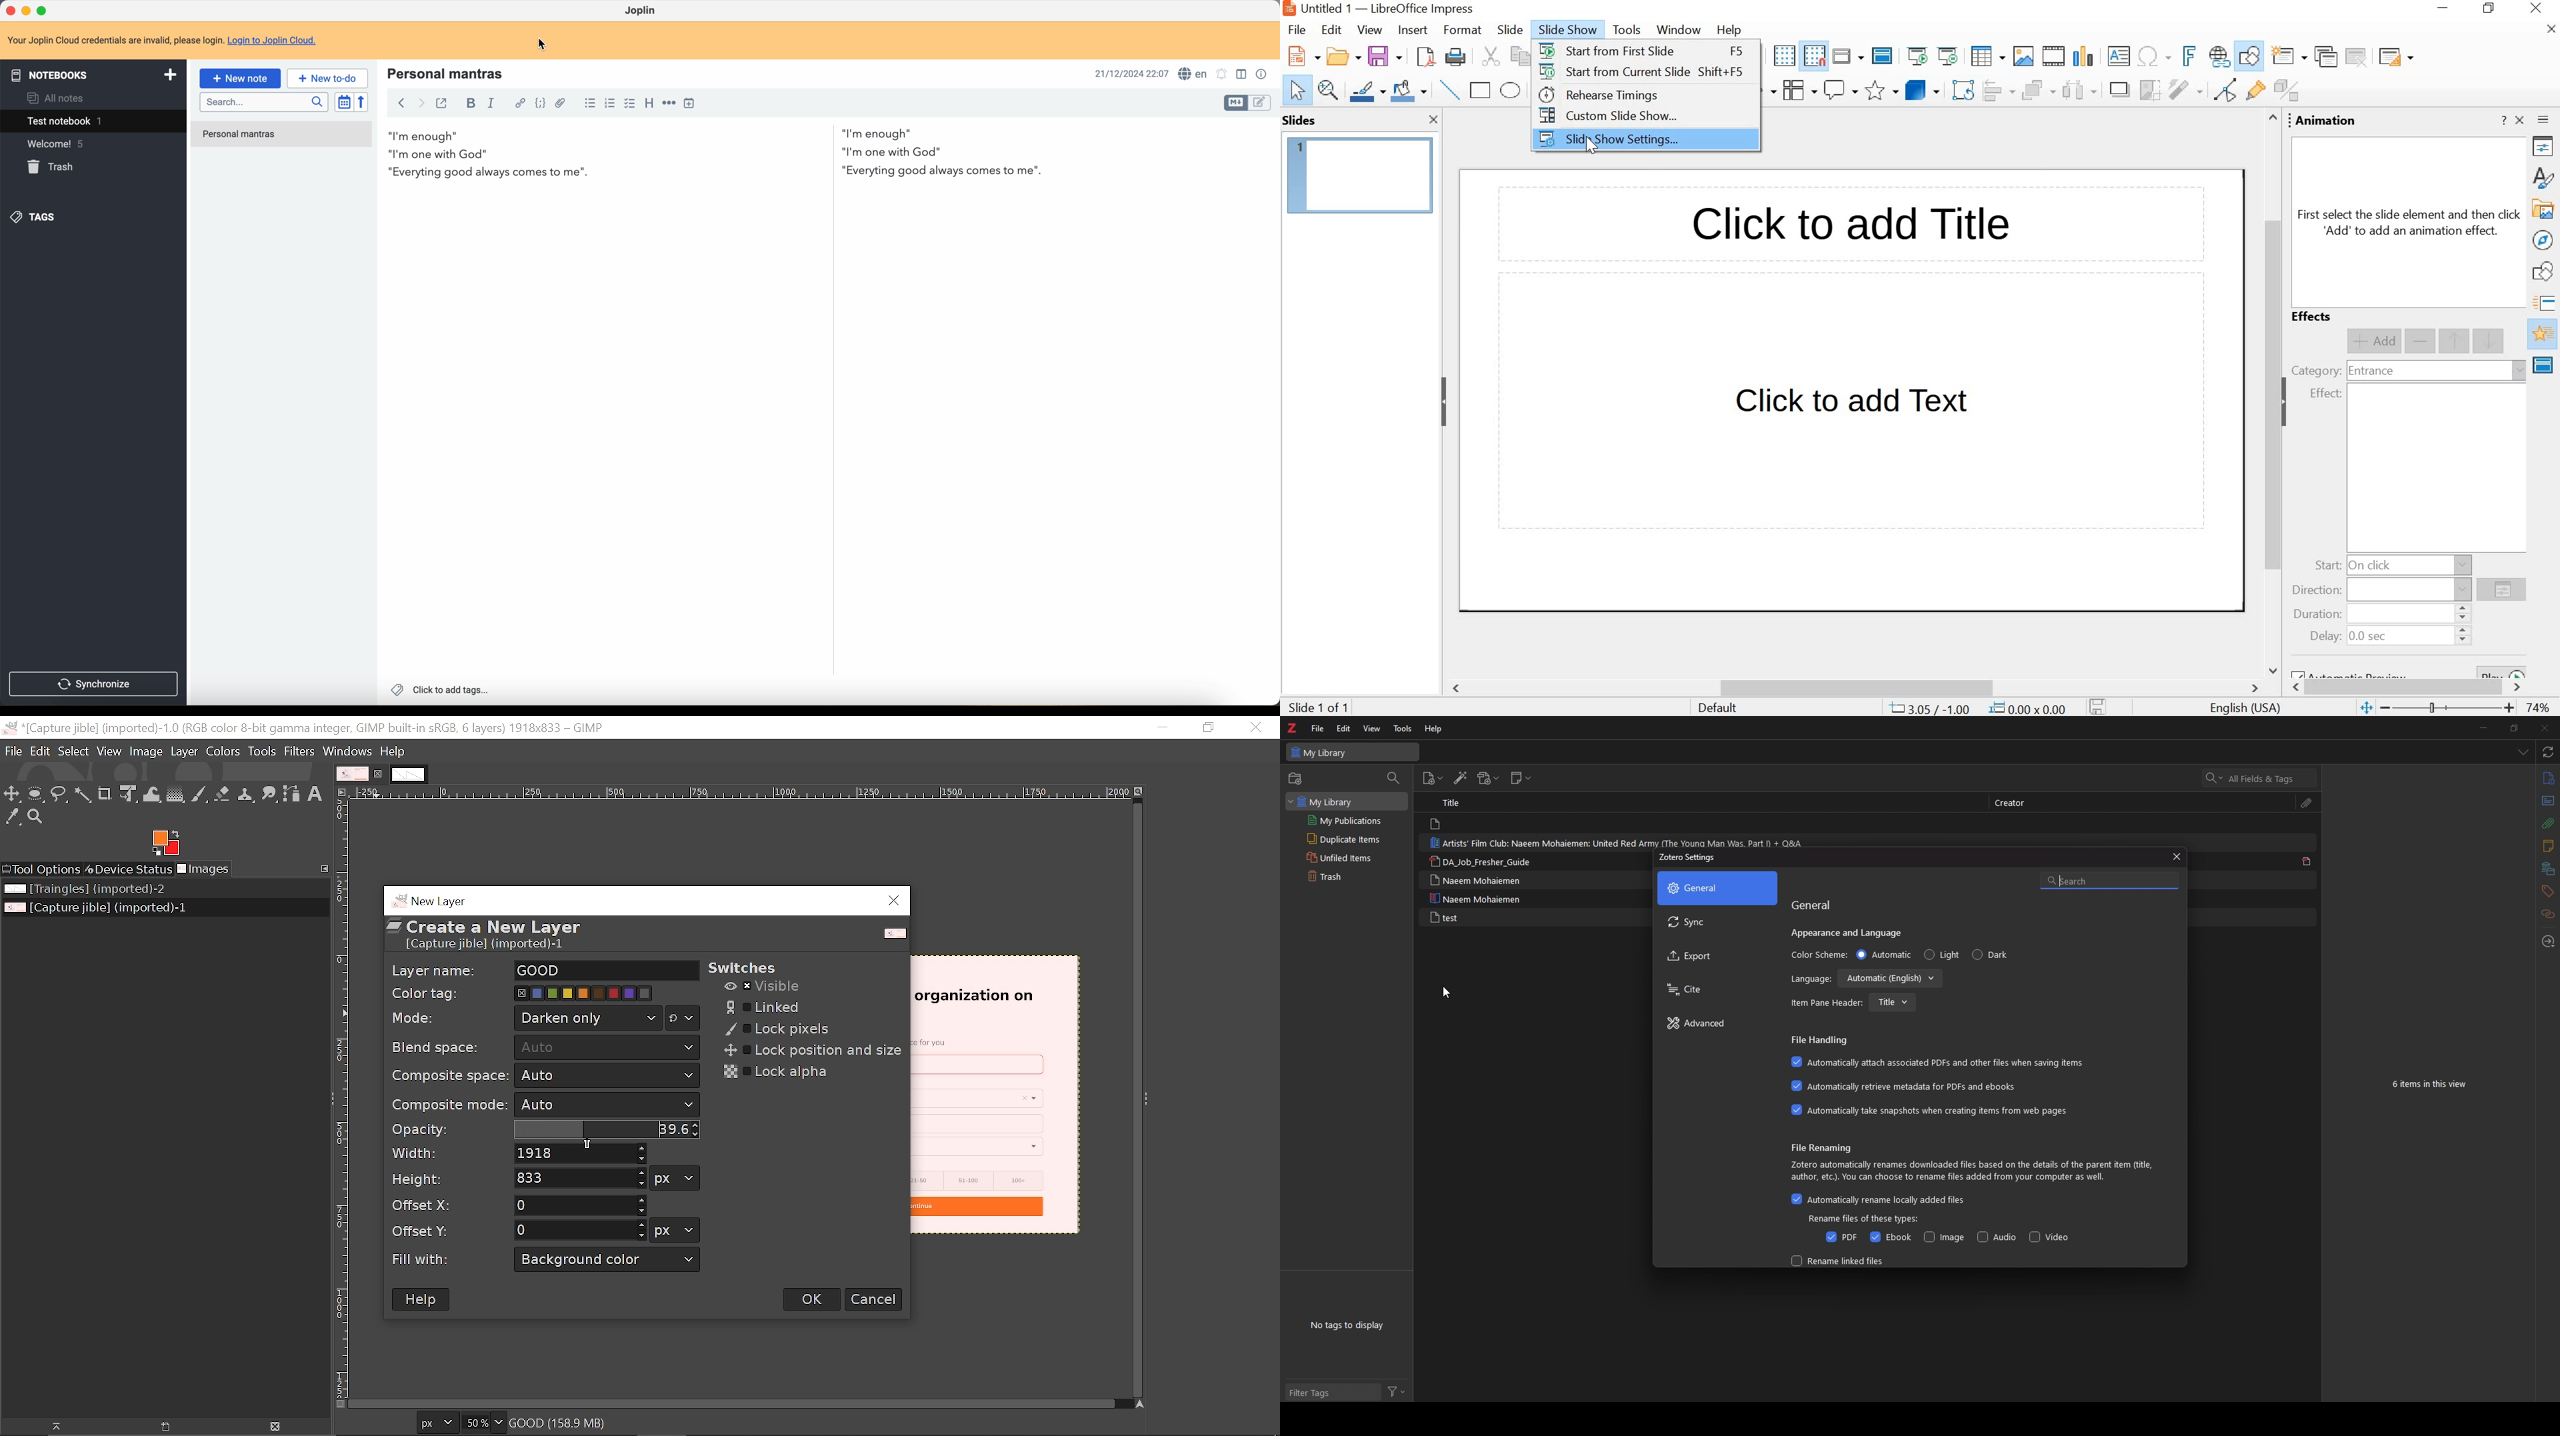 The width and height of the screenshot is (2576, 1456). Describe the element at coordinates (470, 103) in the screenshot. I see `bold` at that location.